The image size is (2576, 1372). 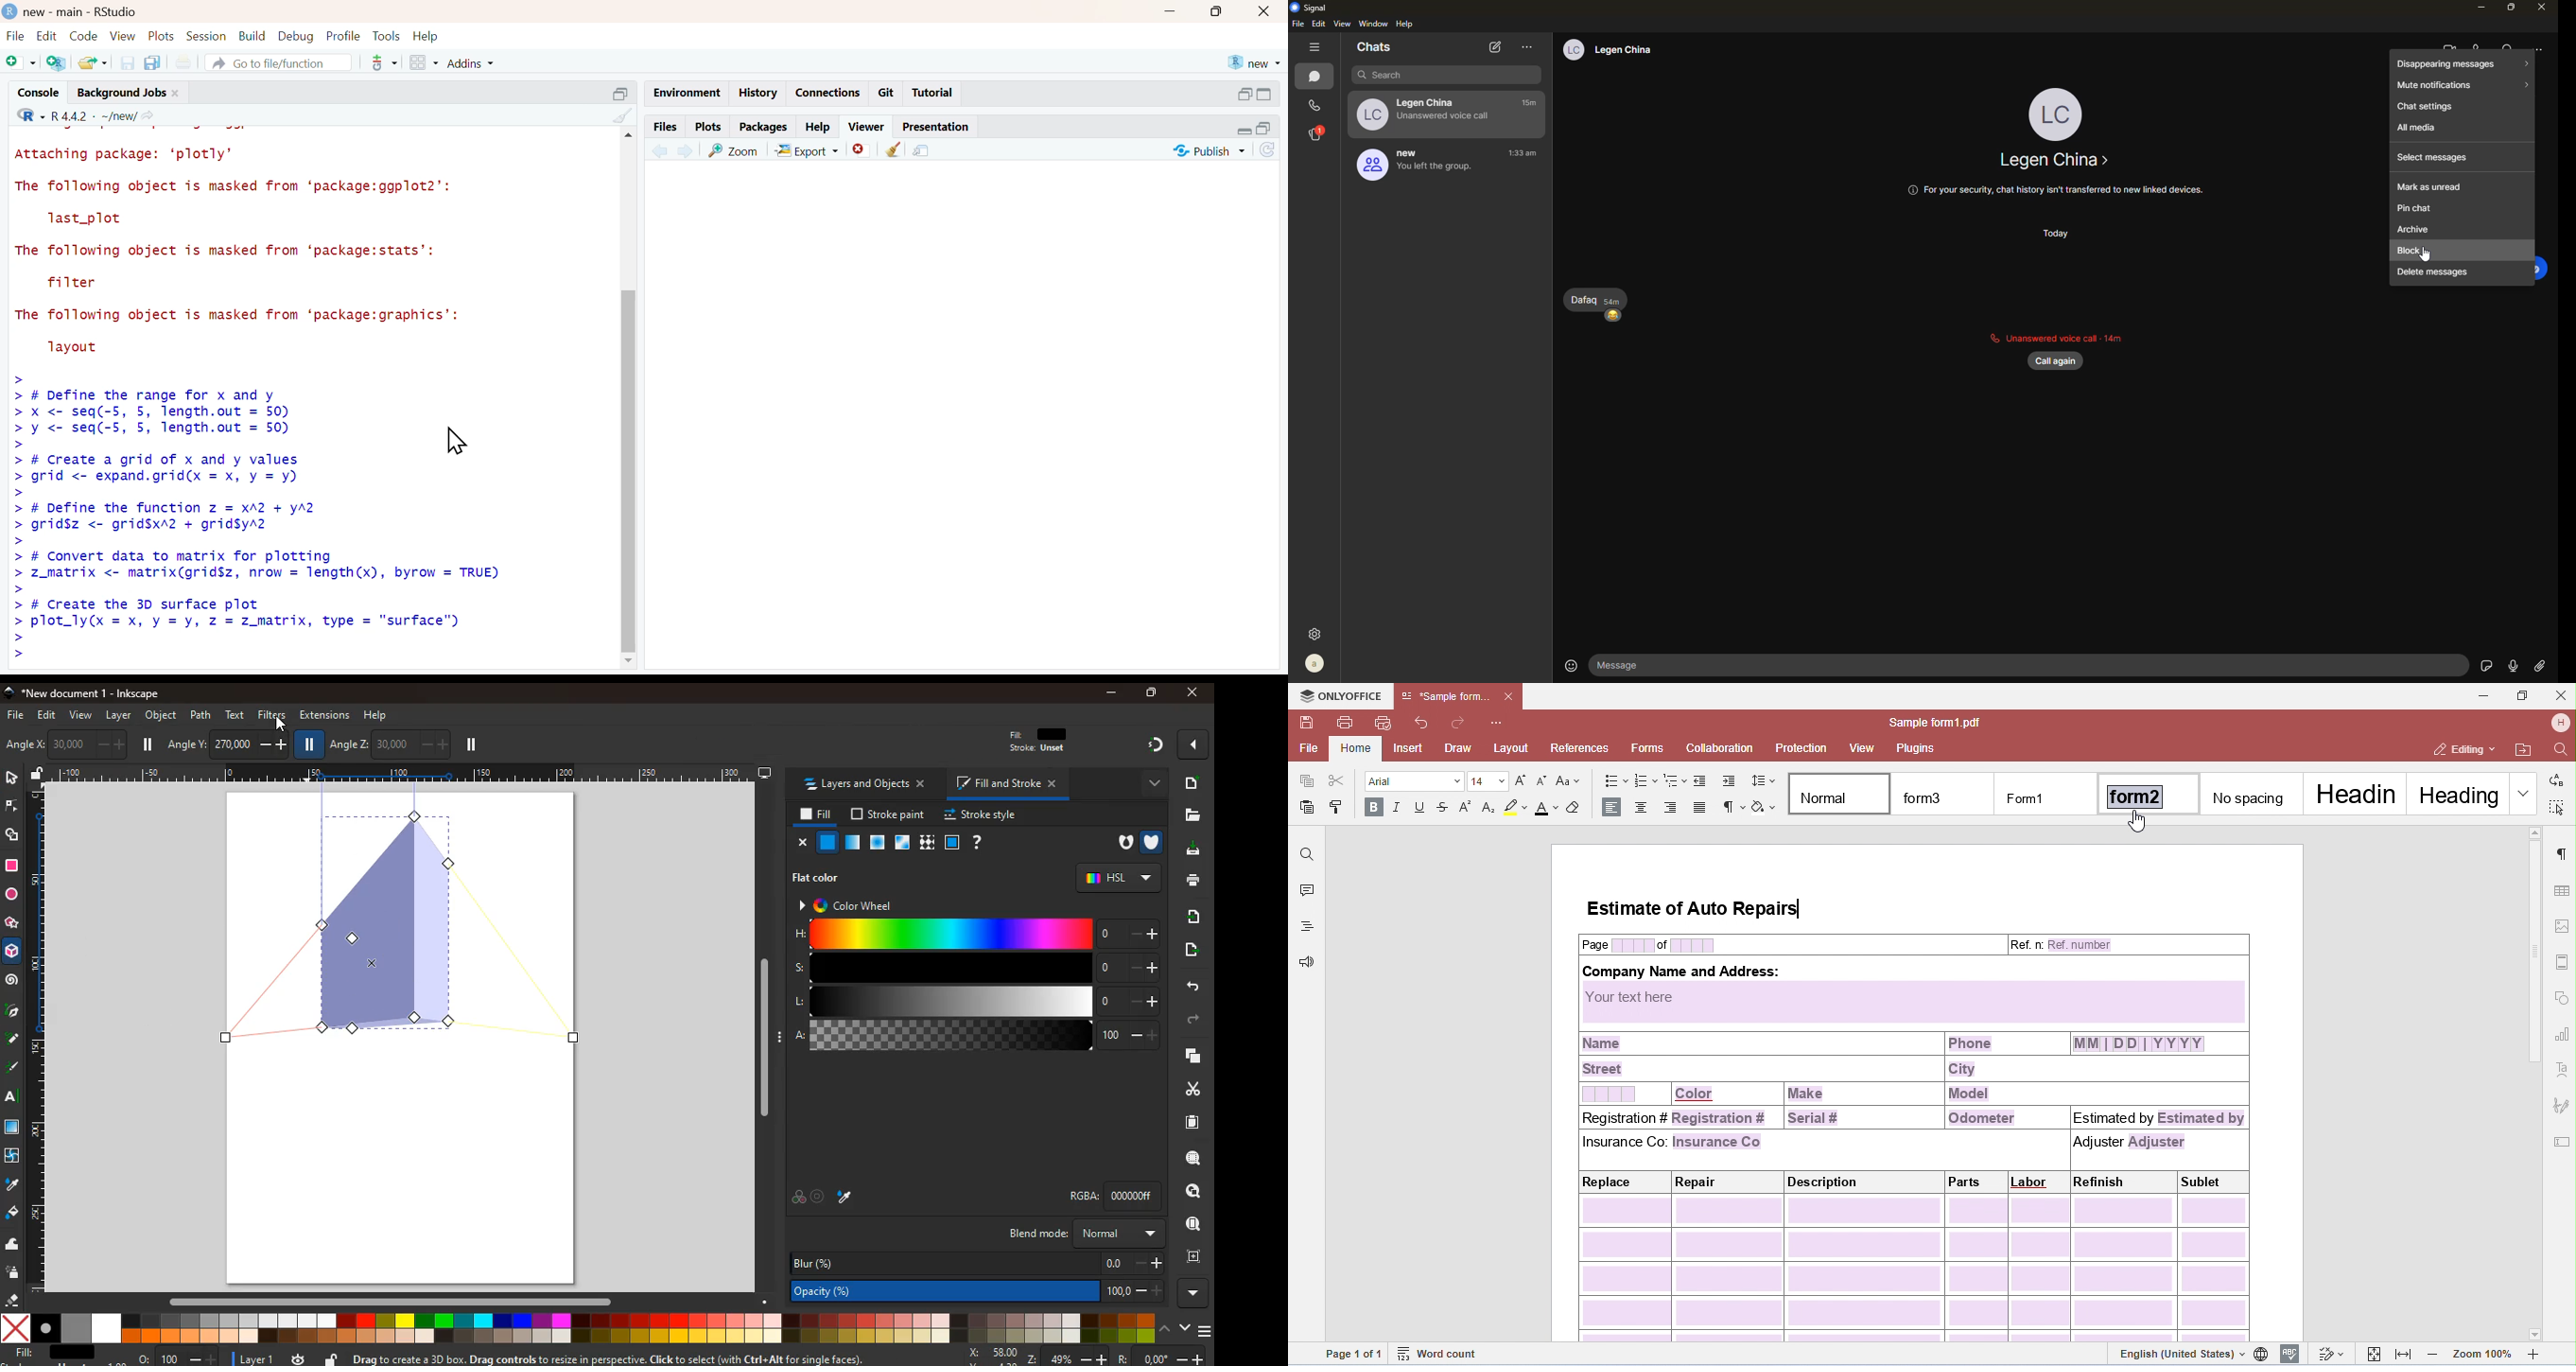 What do you see at coordinates (130, 155) in the screenshot?
I see `Attaching package: ‘plotly’` at bounding box center [130, 155].